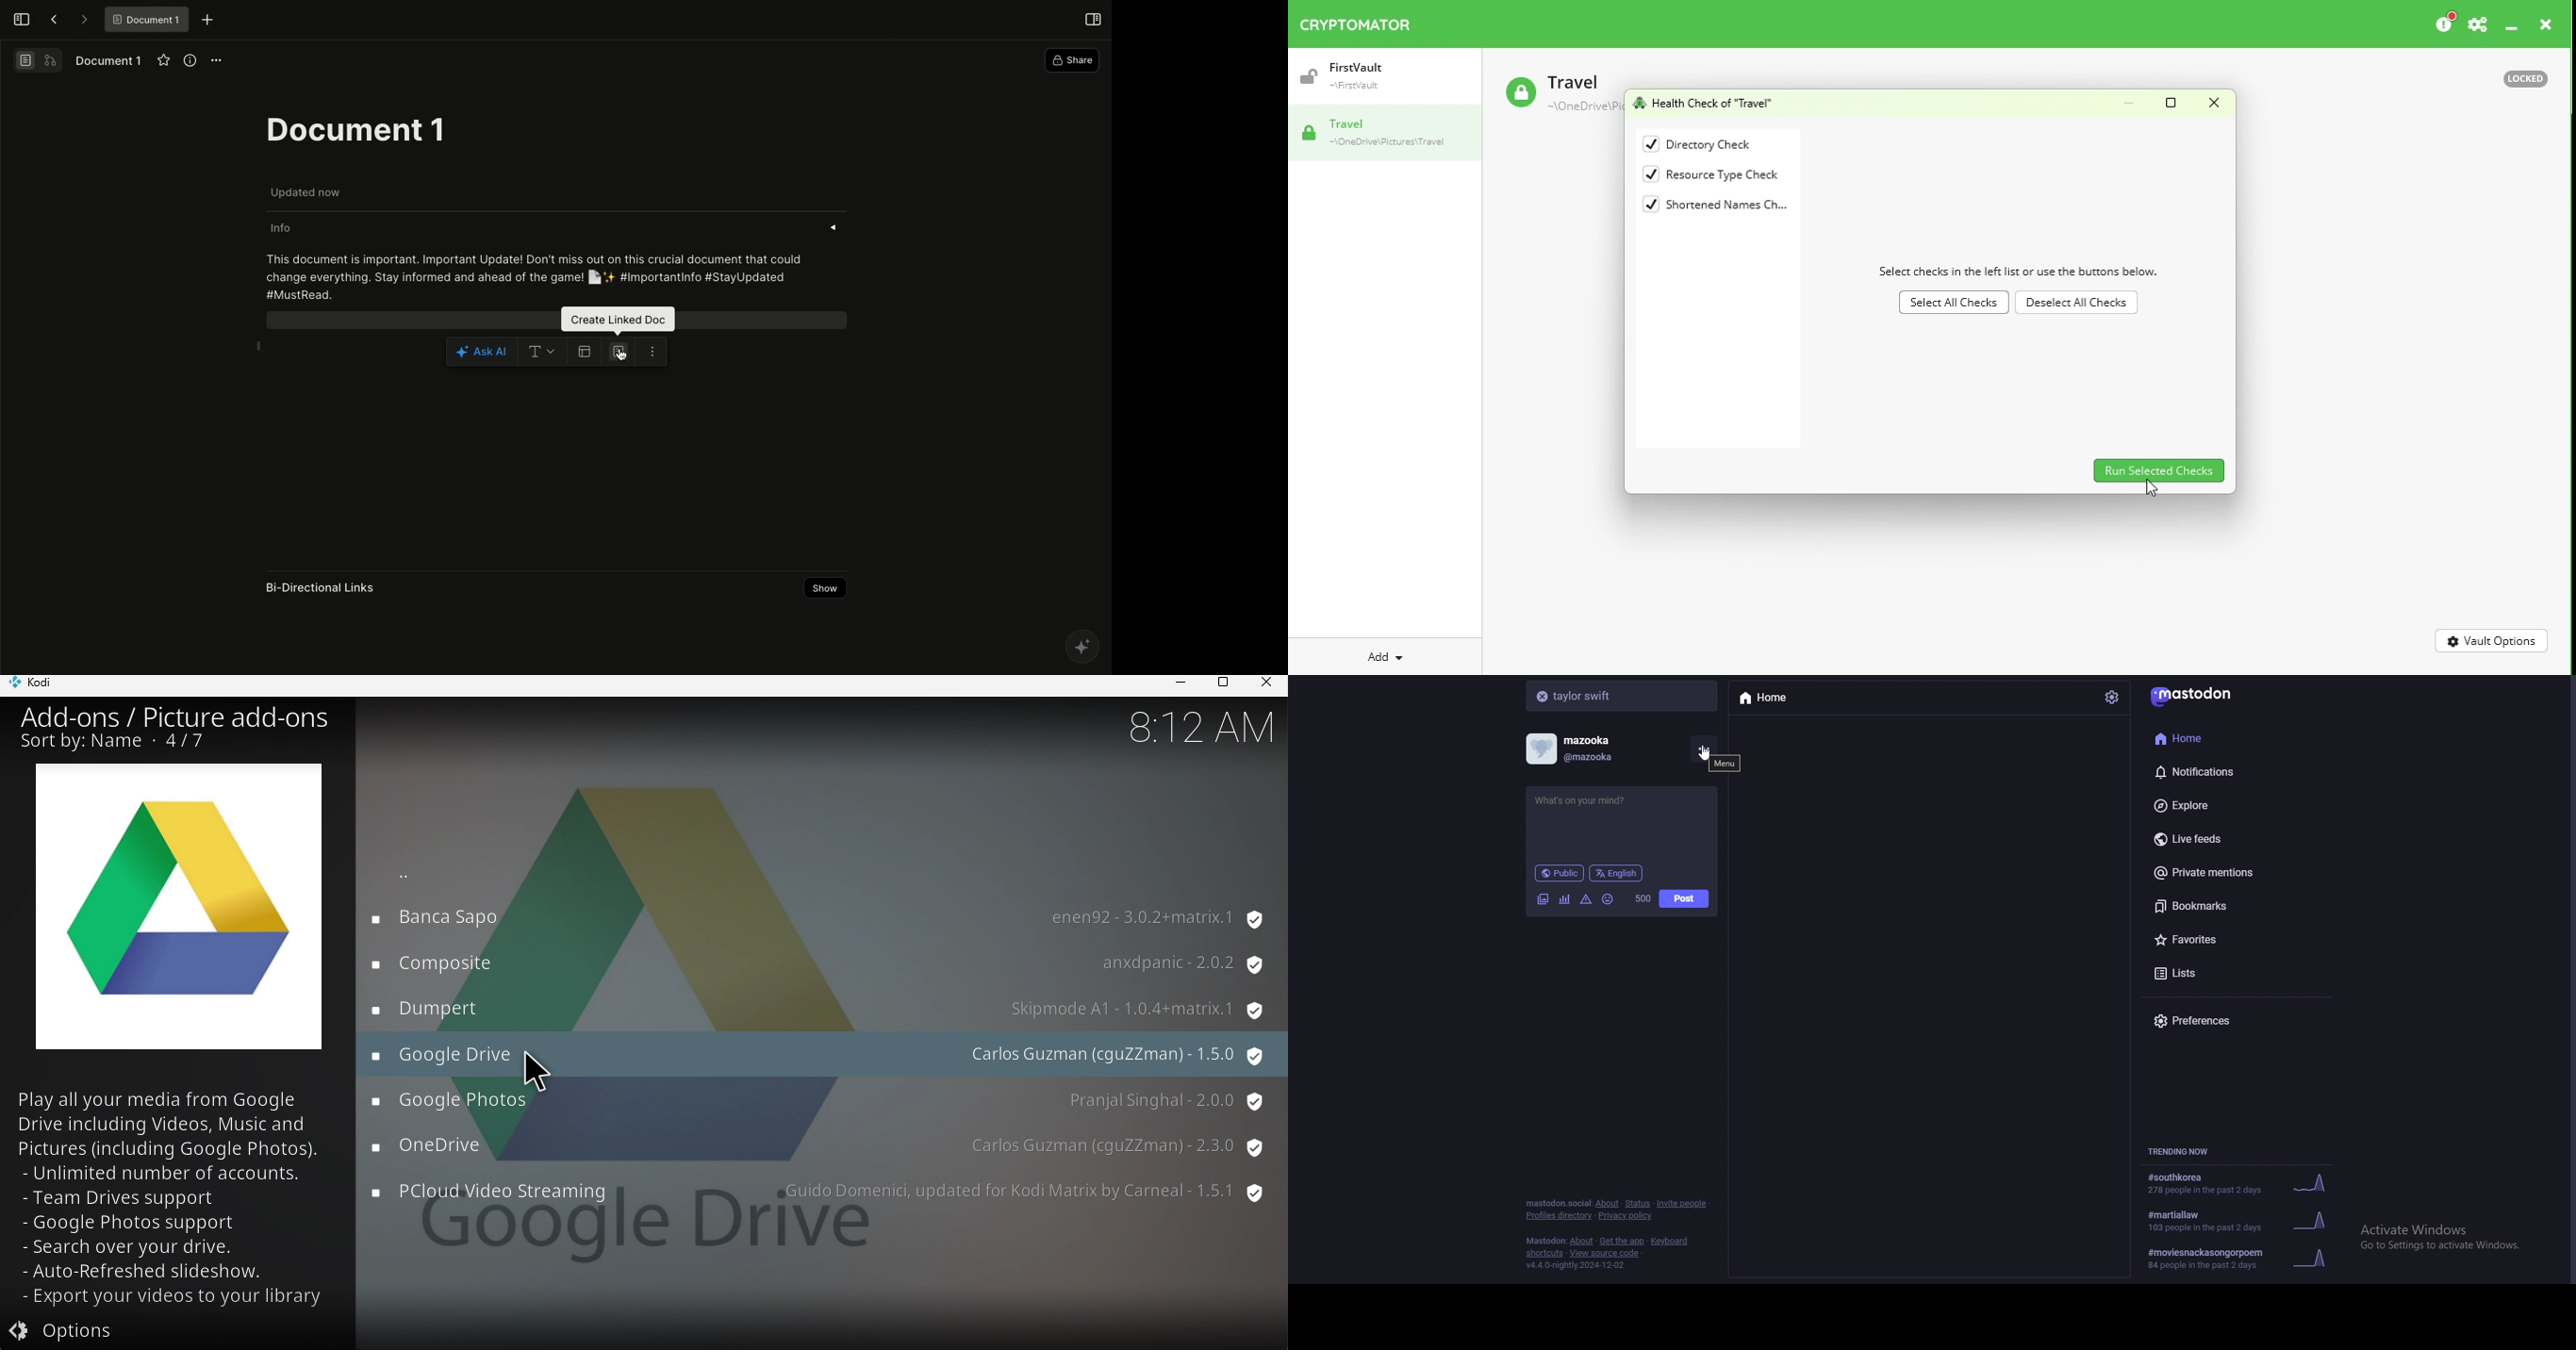  What do you see at coordinates (2226, 838) in the screenshot?
I see `live feeds` at bounding box center [2226, 838].